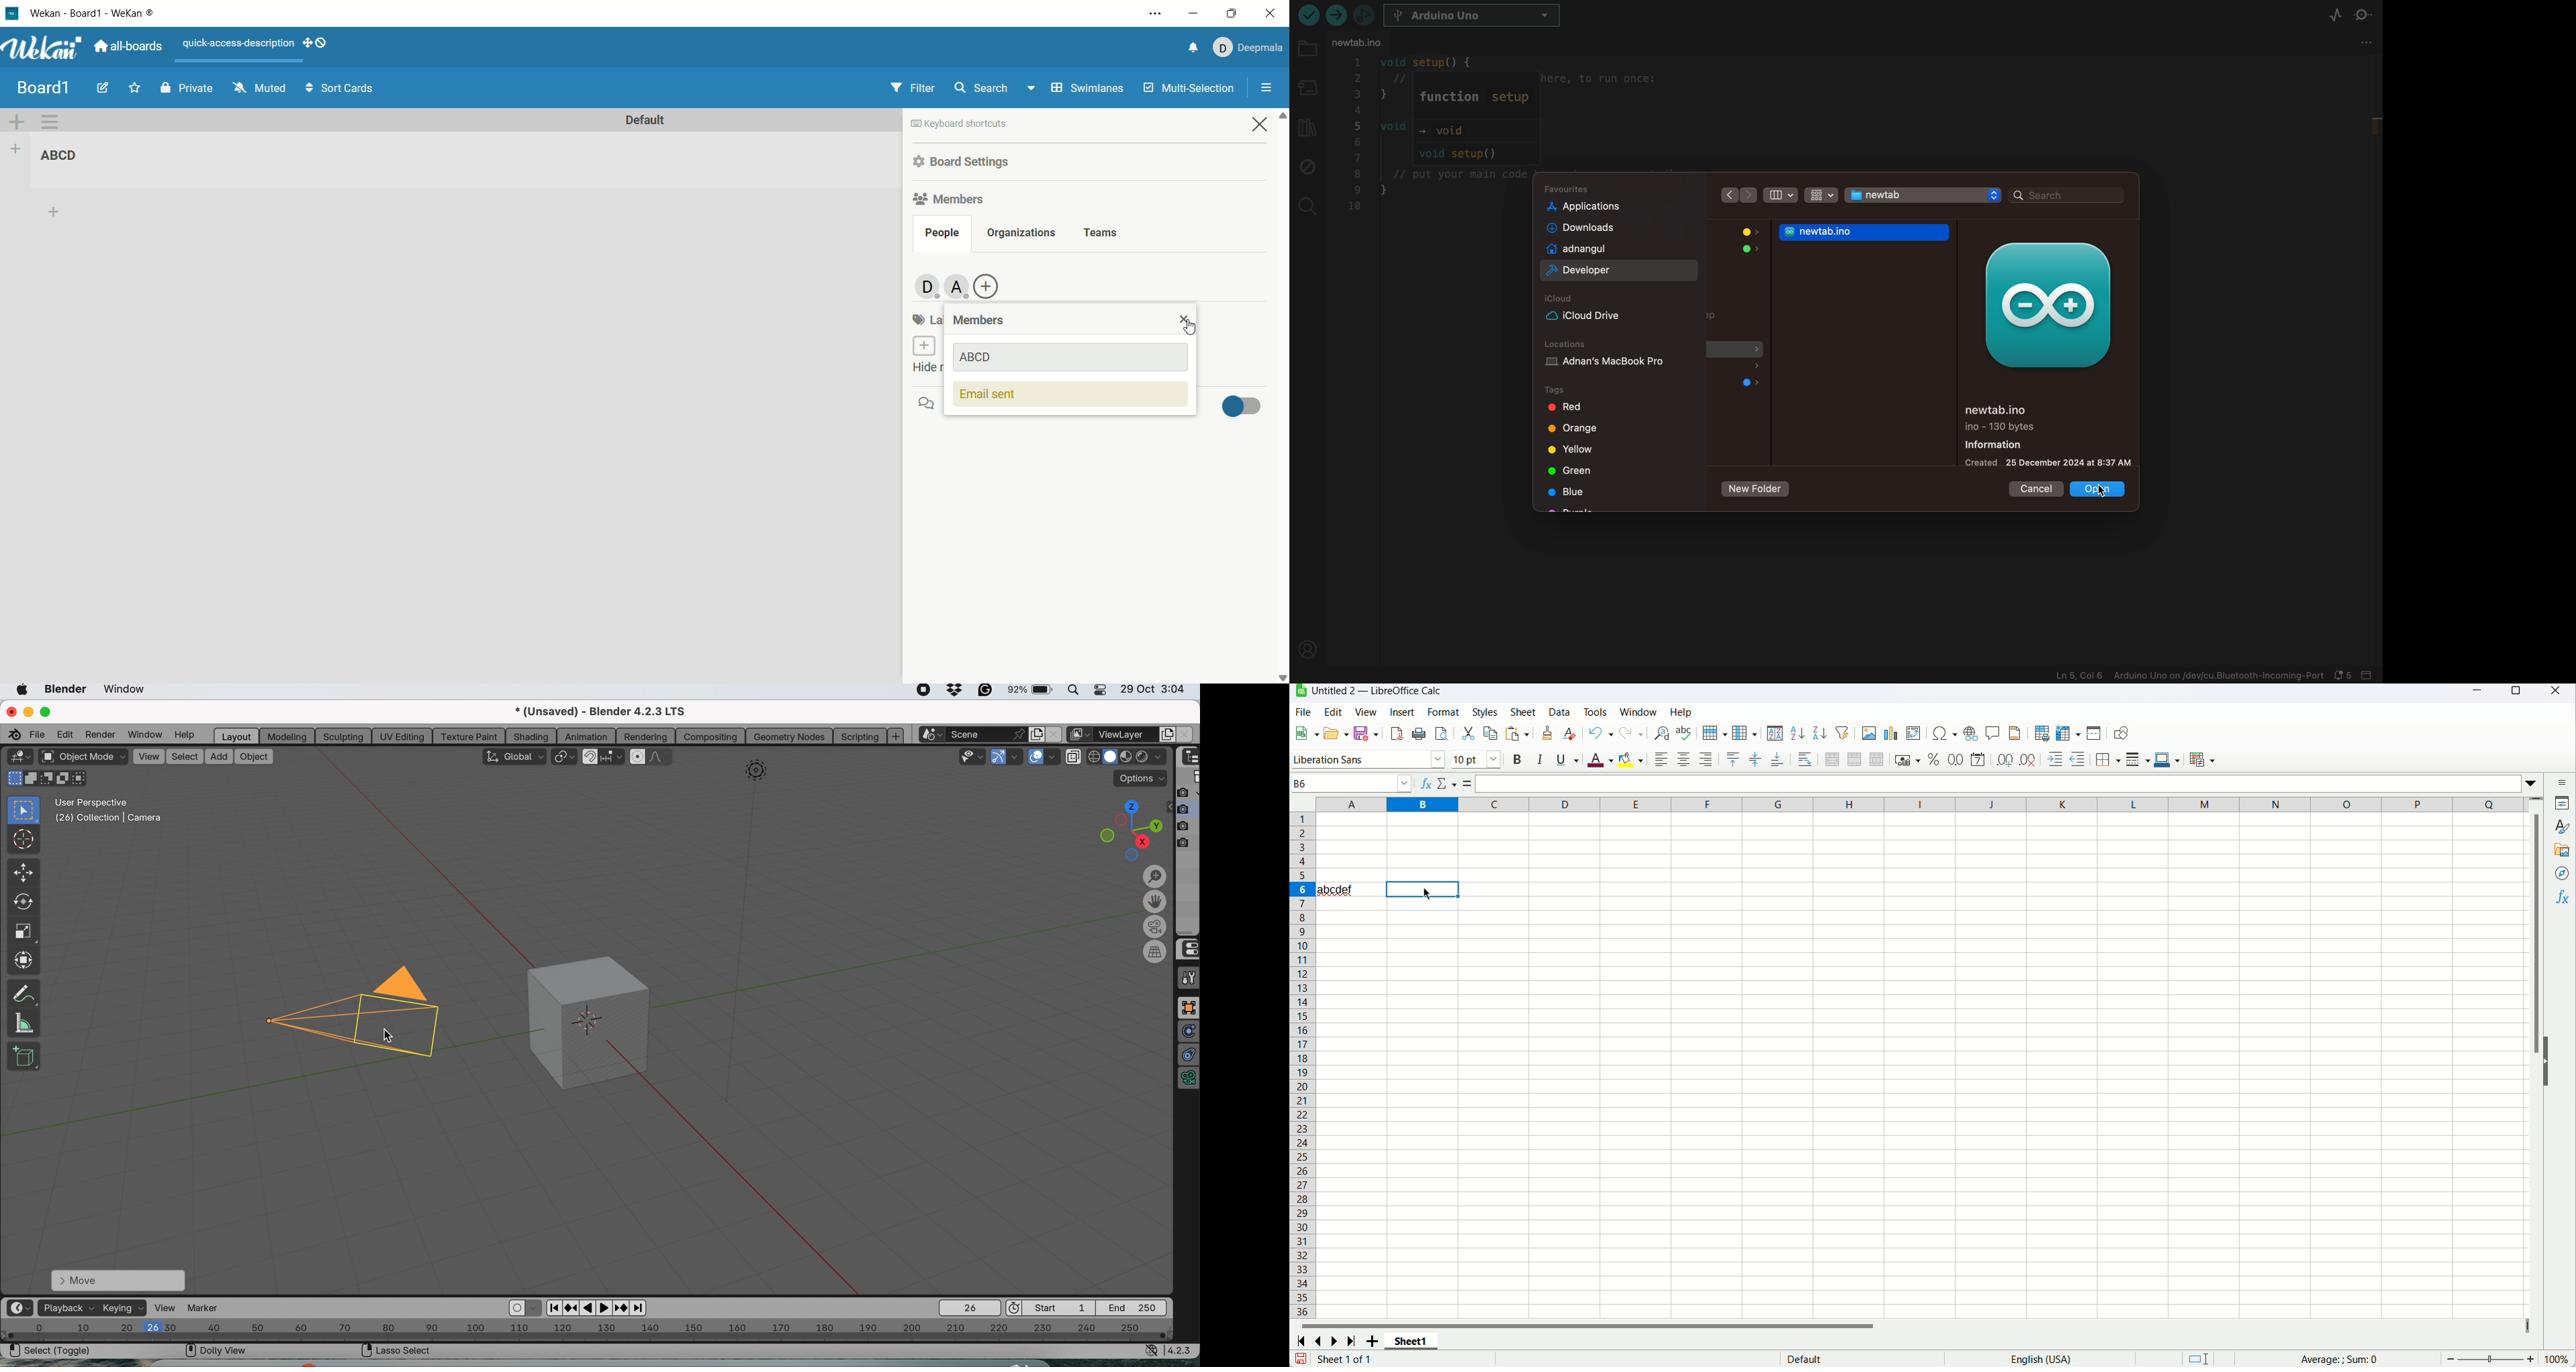  I want to click on select| Toggle, so click(51, 1352).